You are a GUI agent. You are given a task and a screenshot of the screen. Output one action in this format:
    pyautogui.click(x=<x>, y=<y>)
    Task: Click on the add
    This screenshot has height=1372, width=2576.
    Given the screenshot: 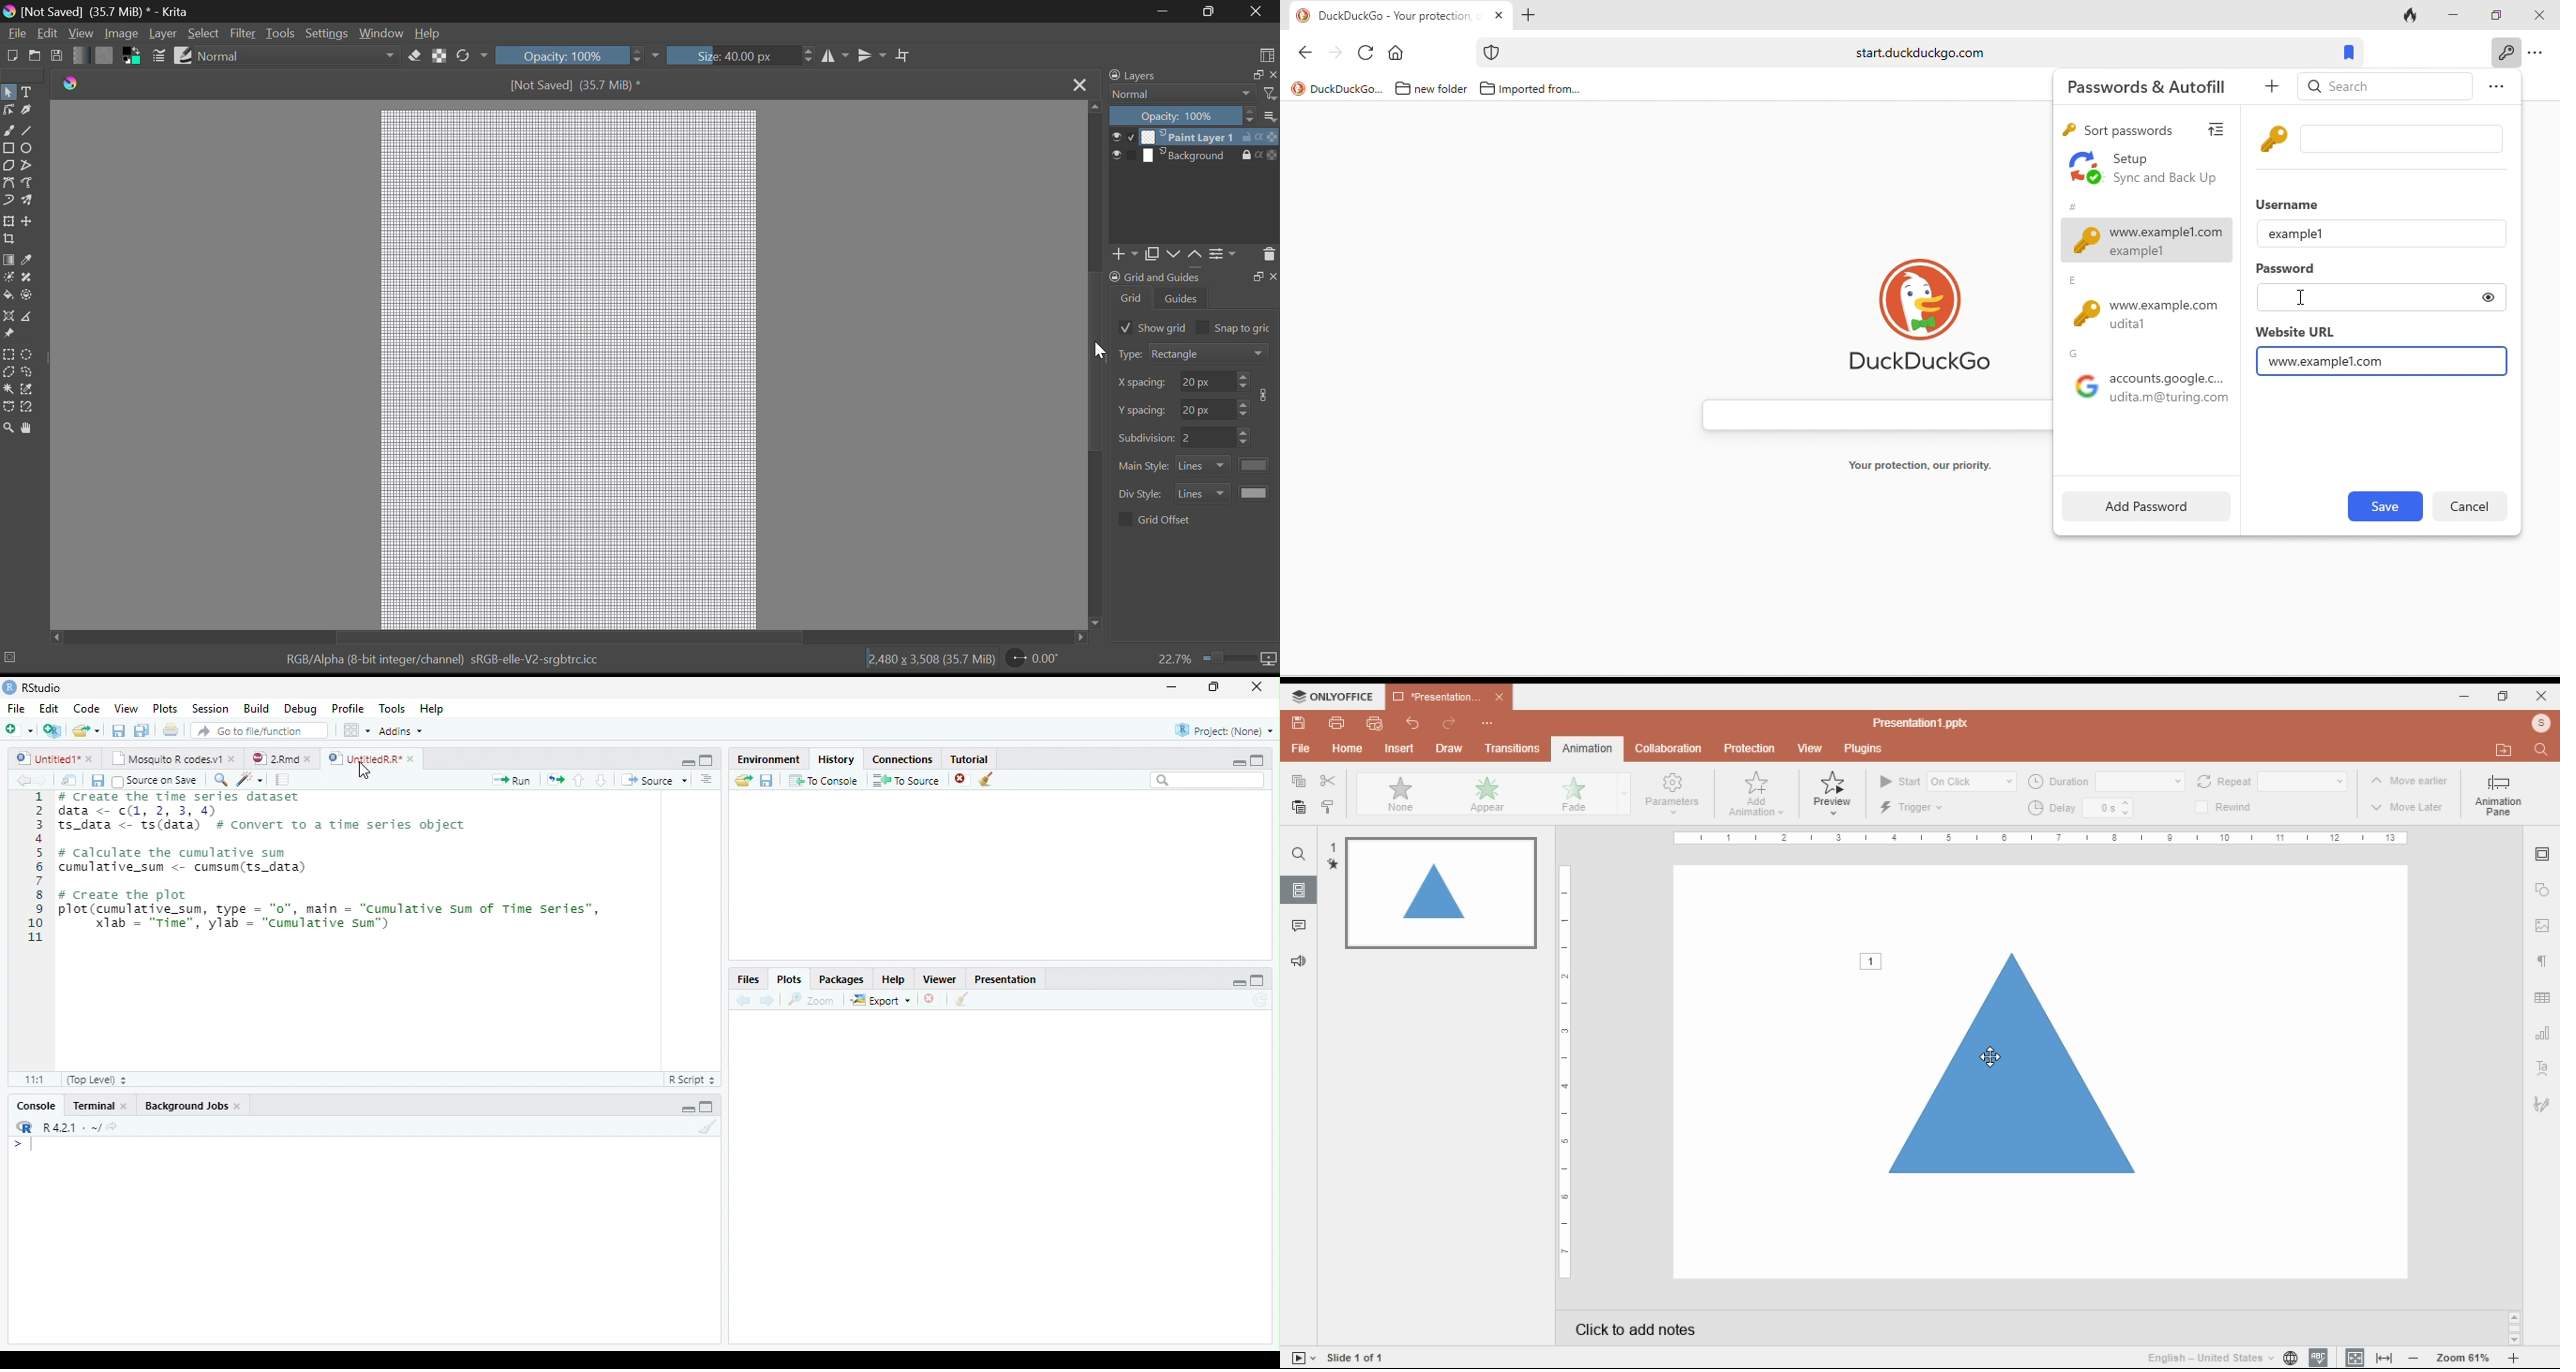 What is the action you would take?
    pyautogui.click(x=1123, y=255)
    